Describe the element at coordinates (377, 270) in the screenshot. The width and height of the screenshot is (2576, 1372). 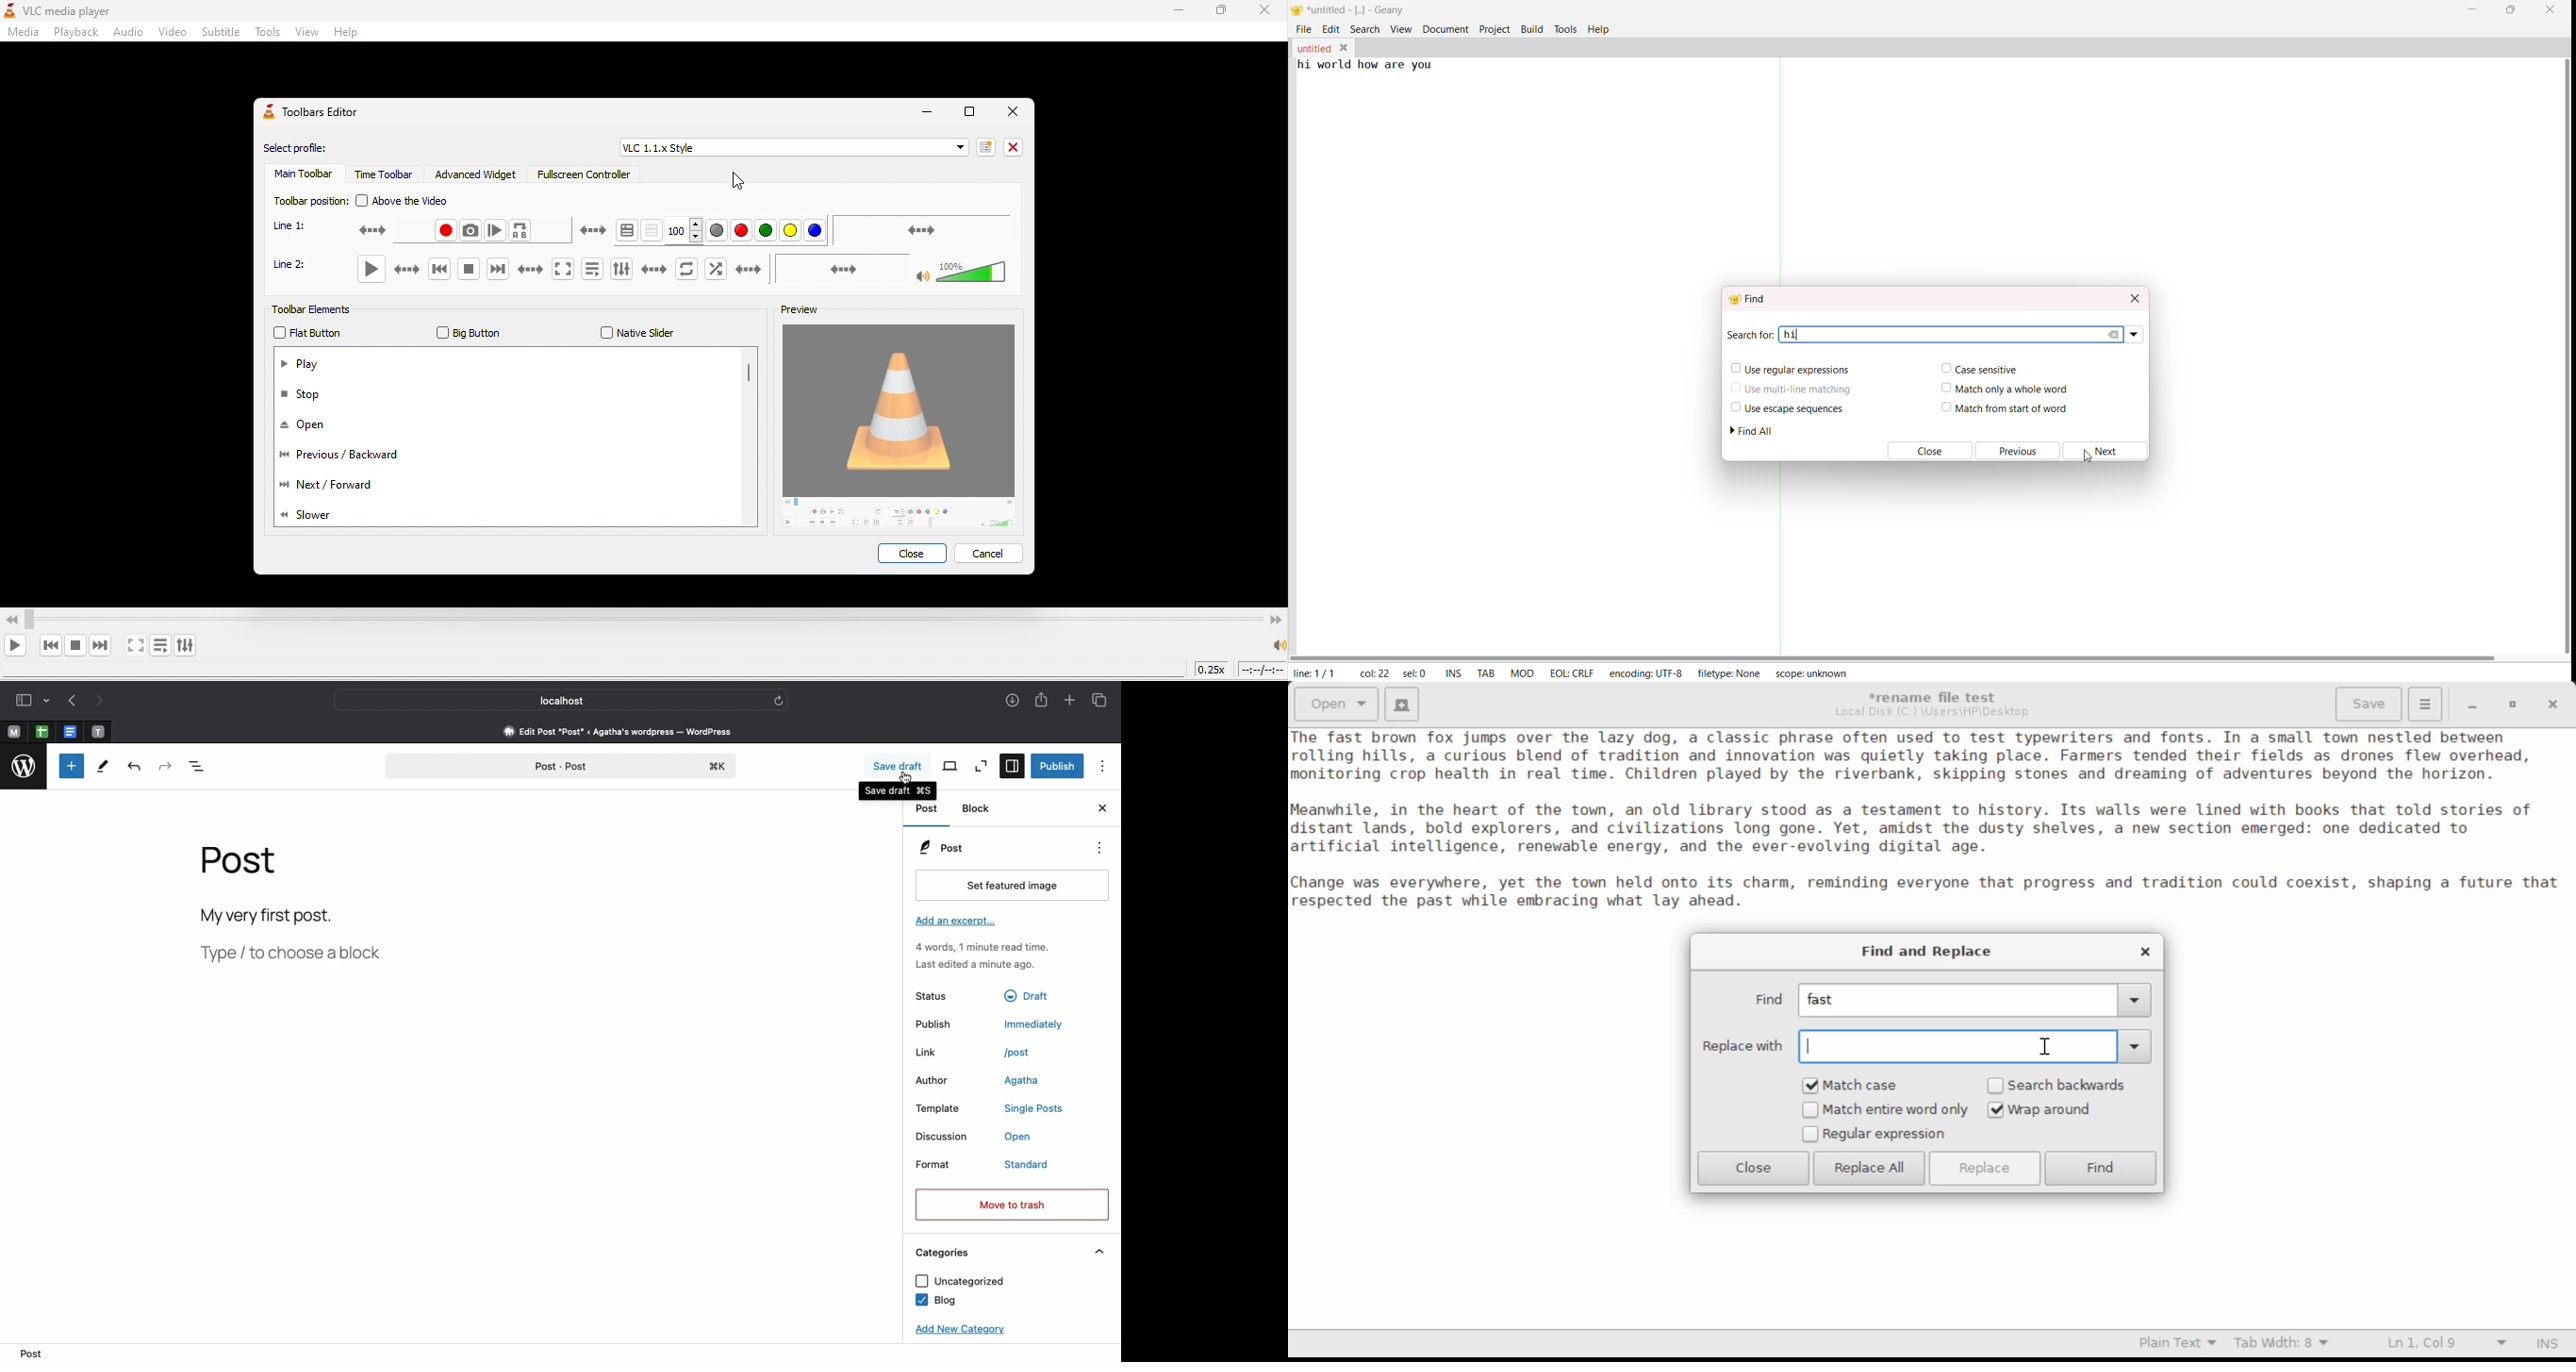
I see `play` at that location.